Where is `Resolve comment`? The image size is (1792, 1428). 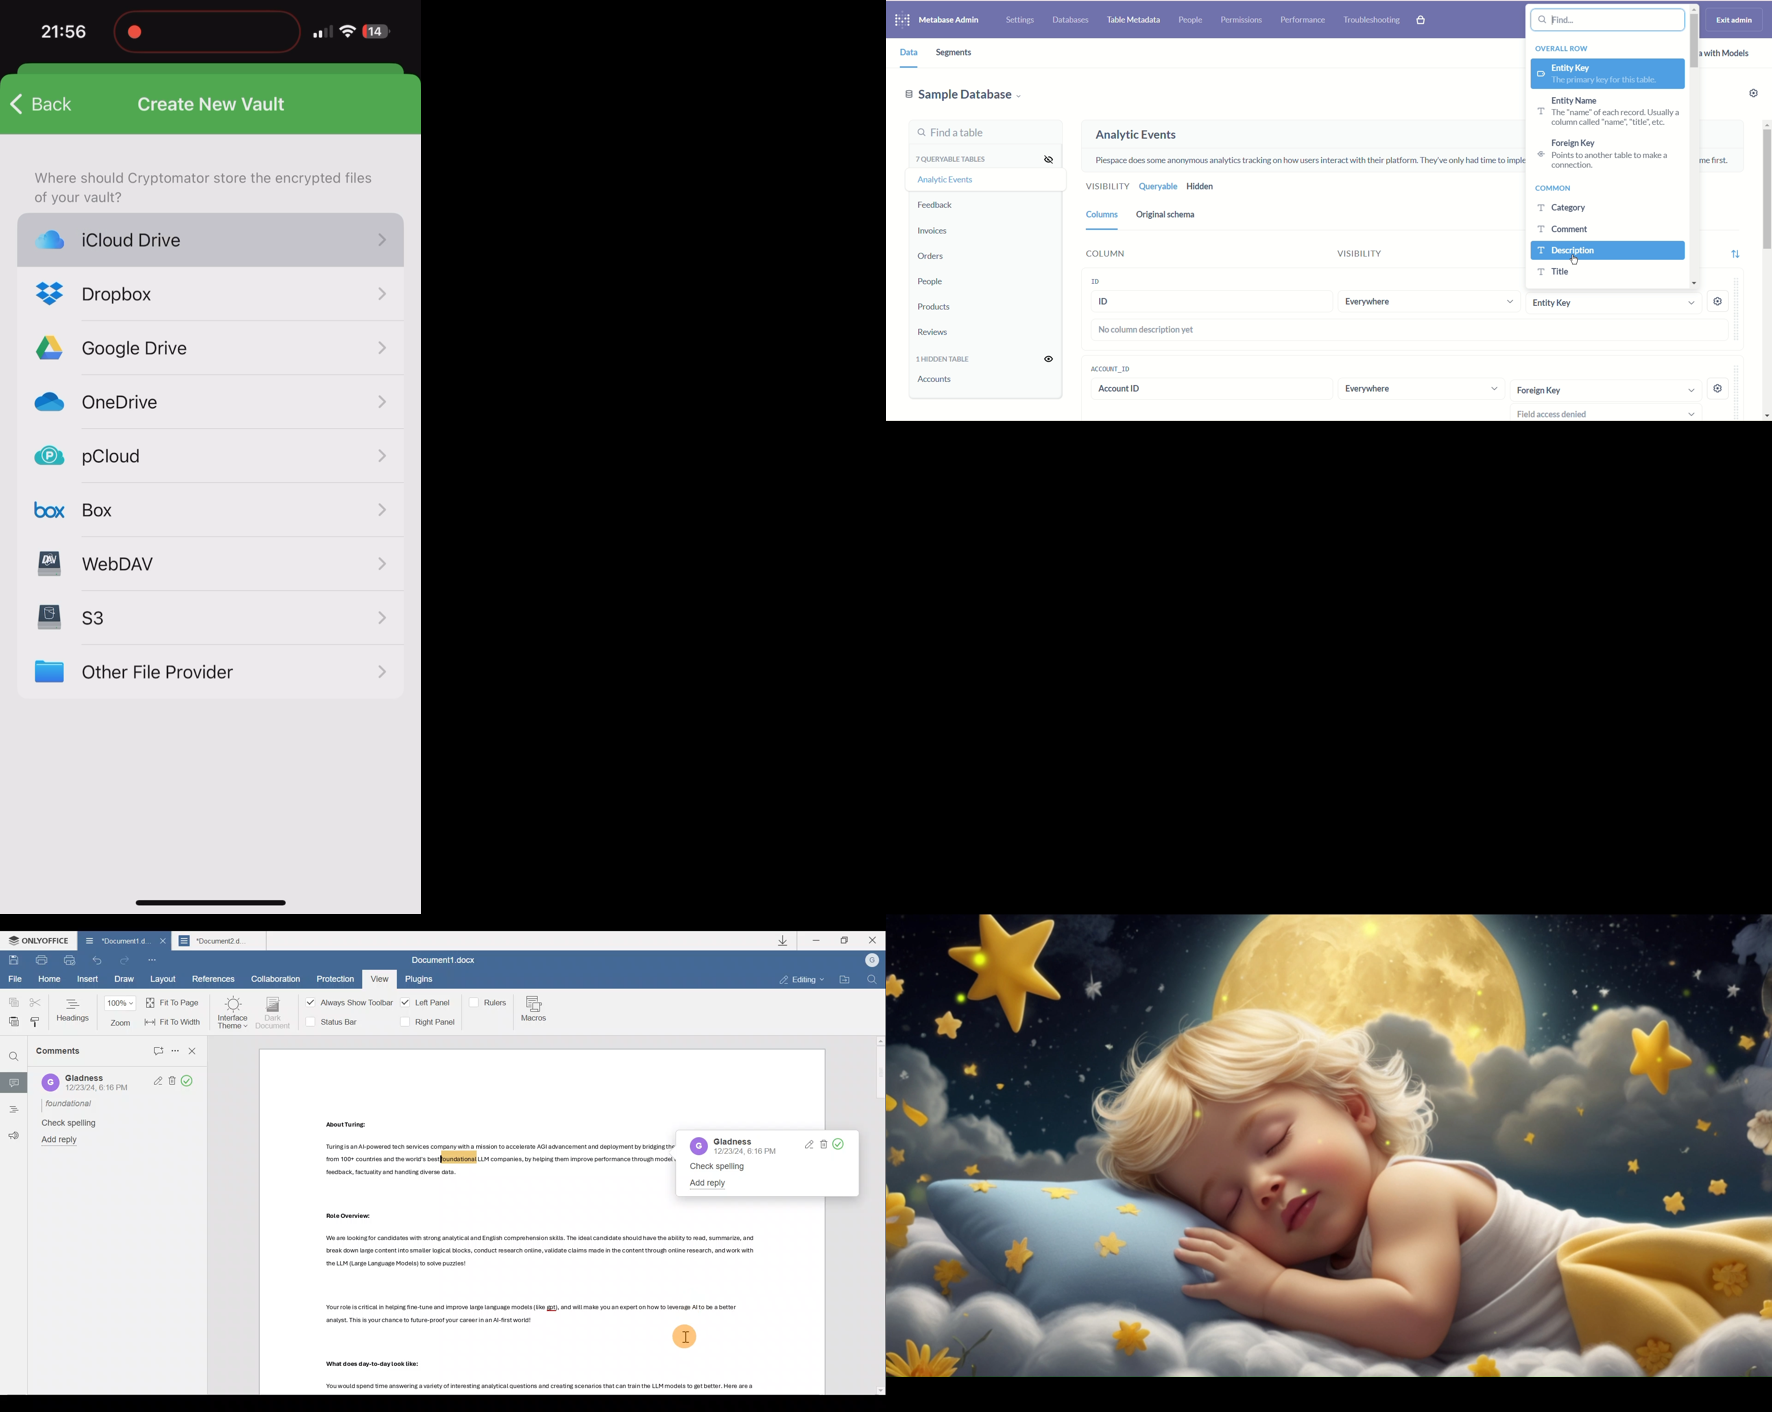
Resolve comment is located at coordinates (846, 1145).